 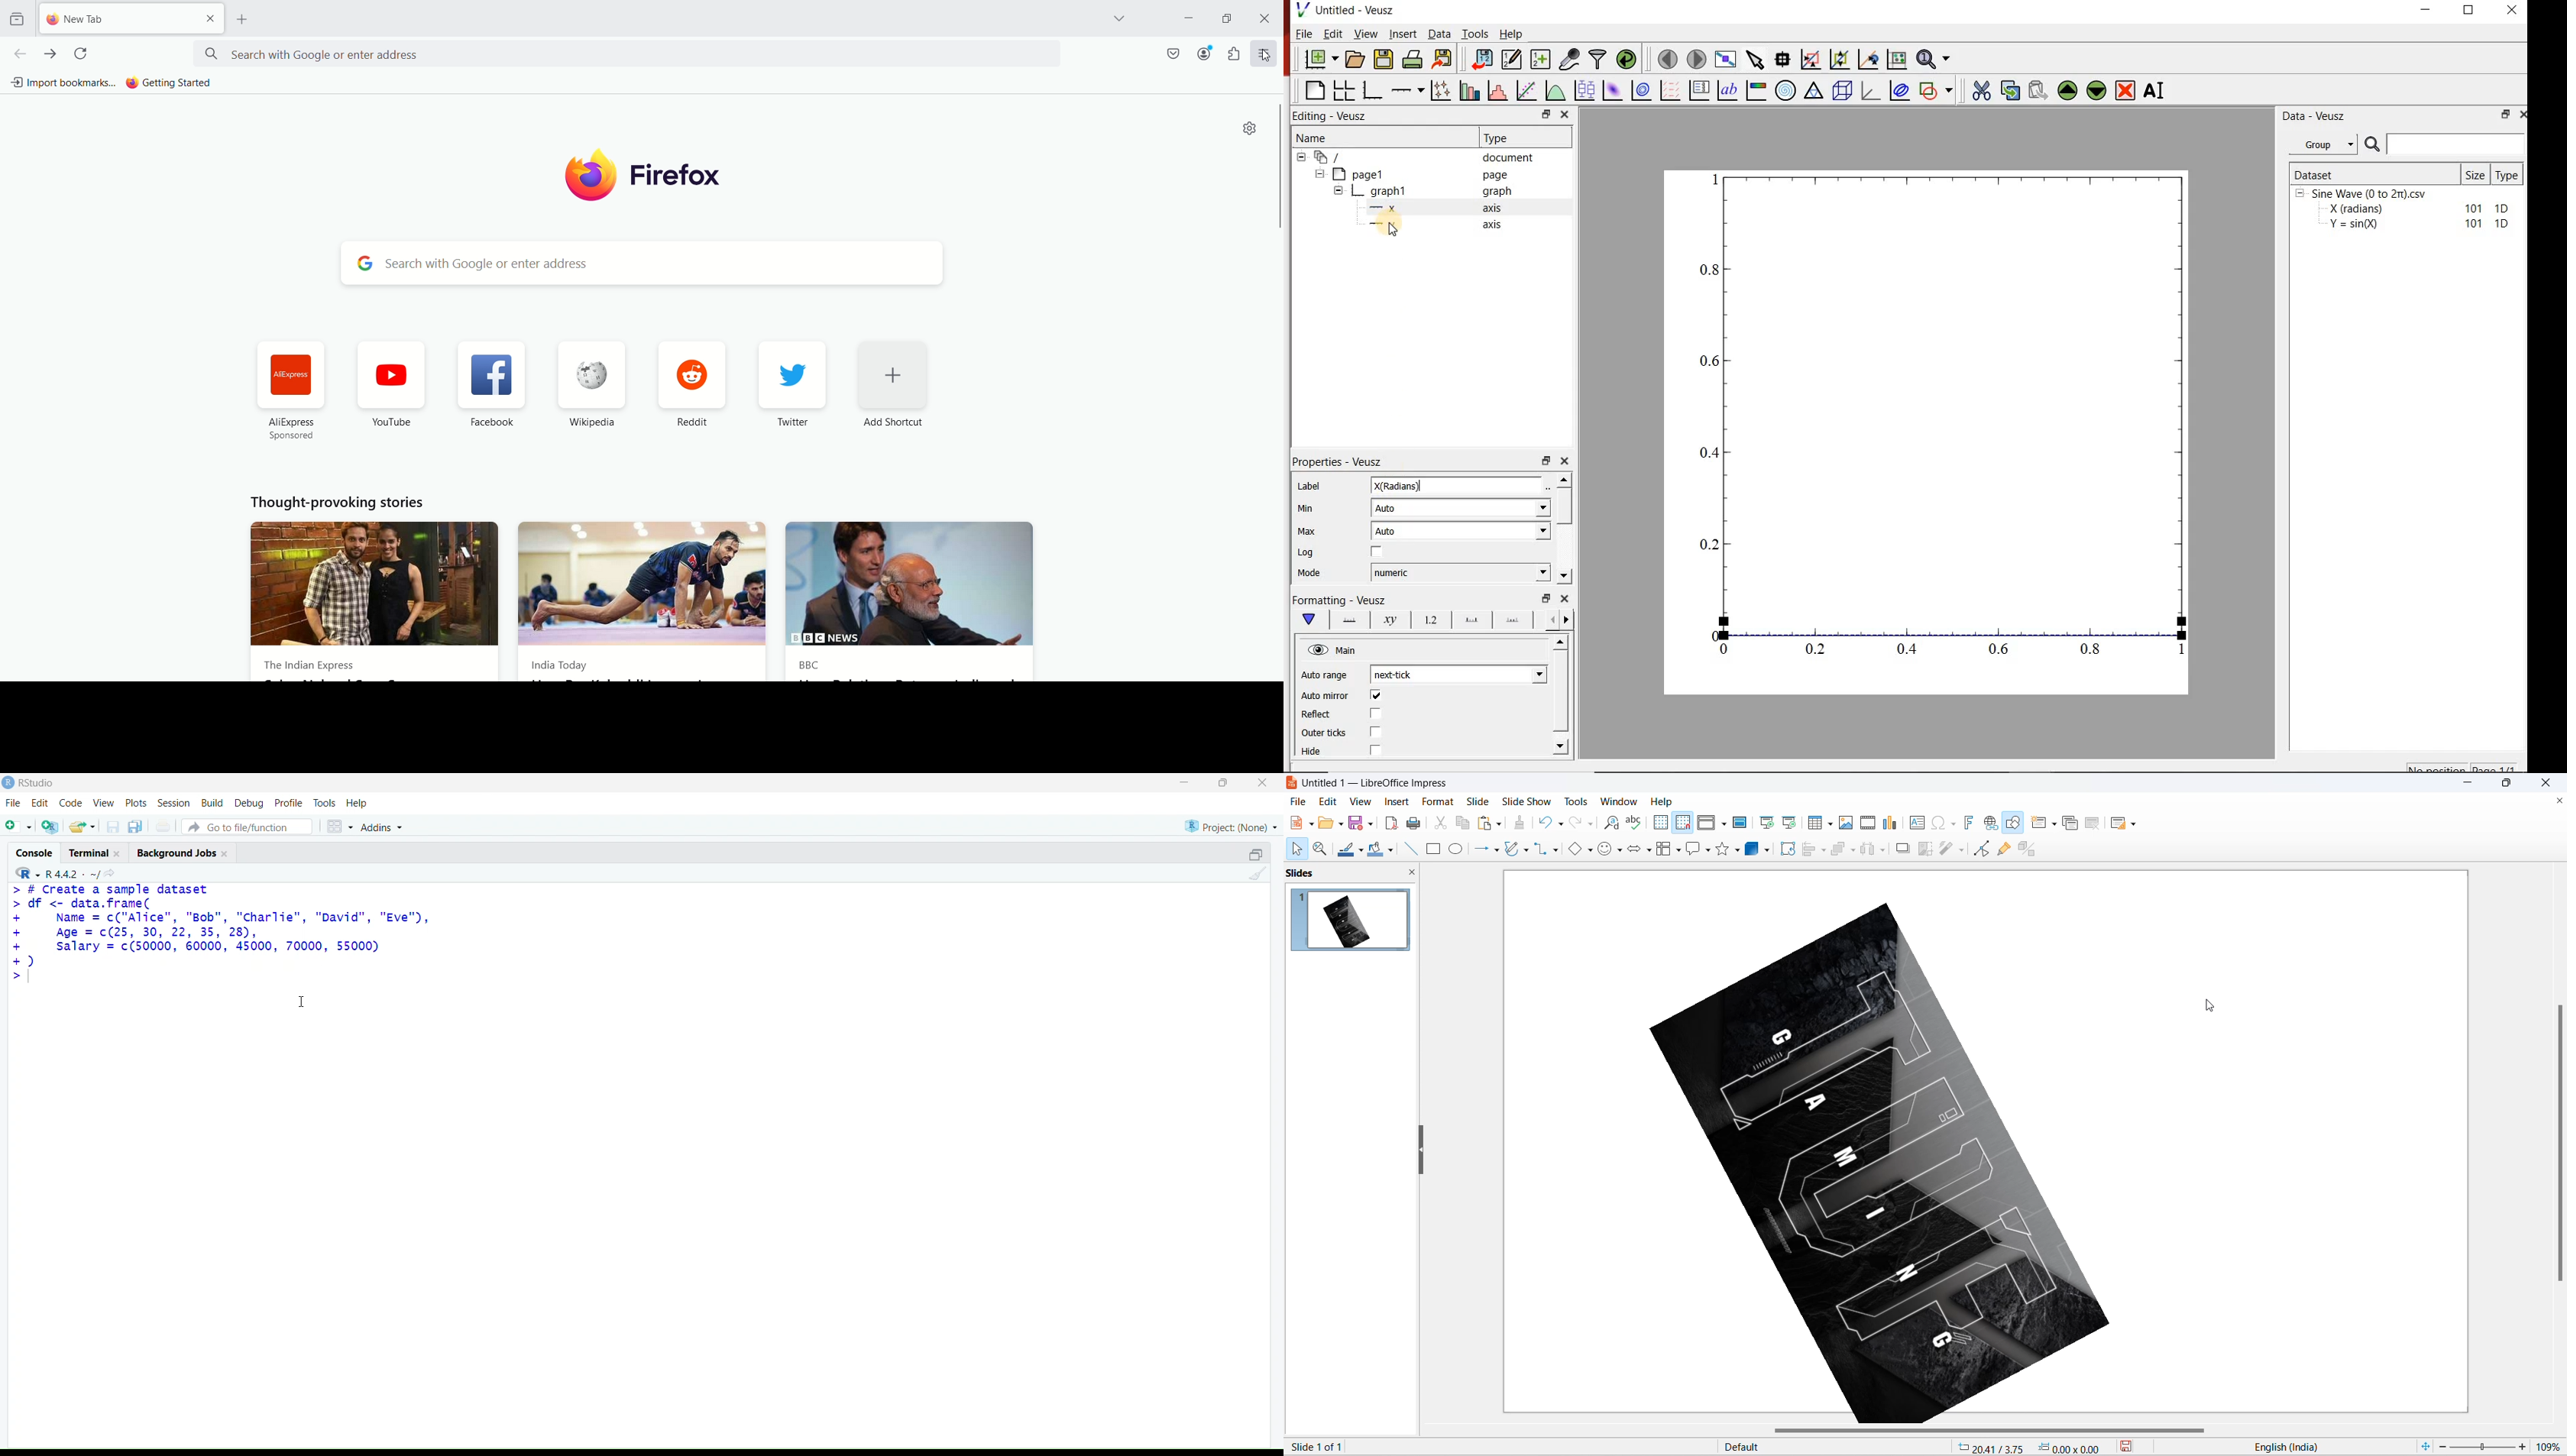 What do you see at coordinates (1663, 801) in the screenshot?
I see `help` at bounding box center [1663, 801].